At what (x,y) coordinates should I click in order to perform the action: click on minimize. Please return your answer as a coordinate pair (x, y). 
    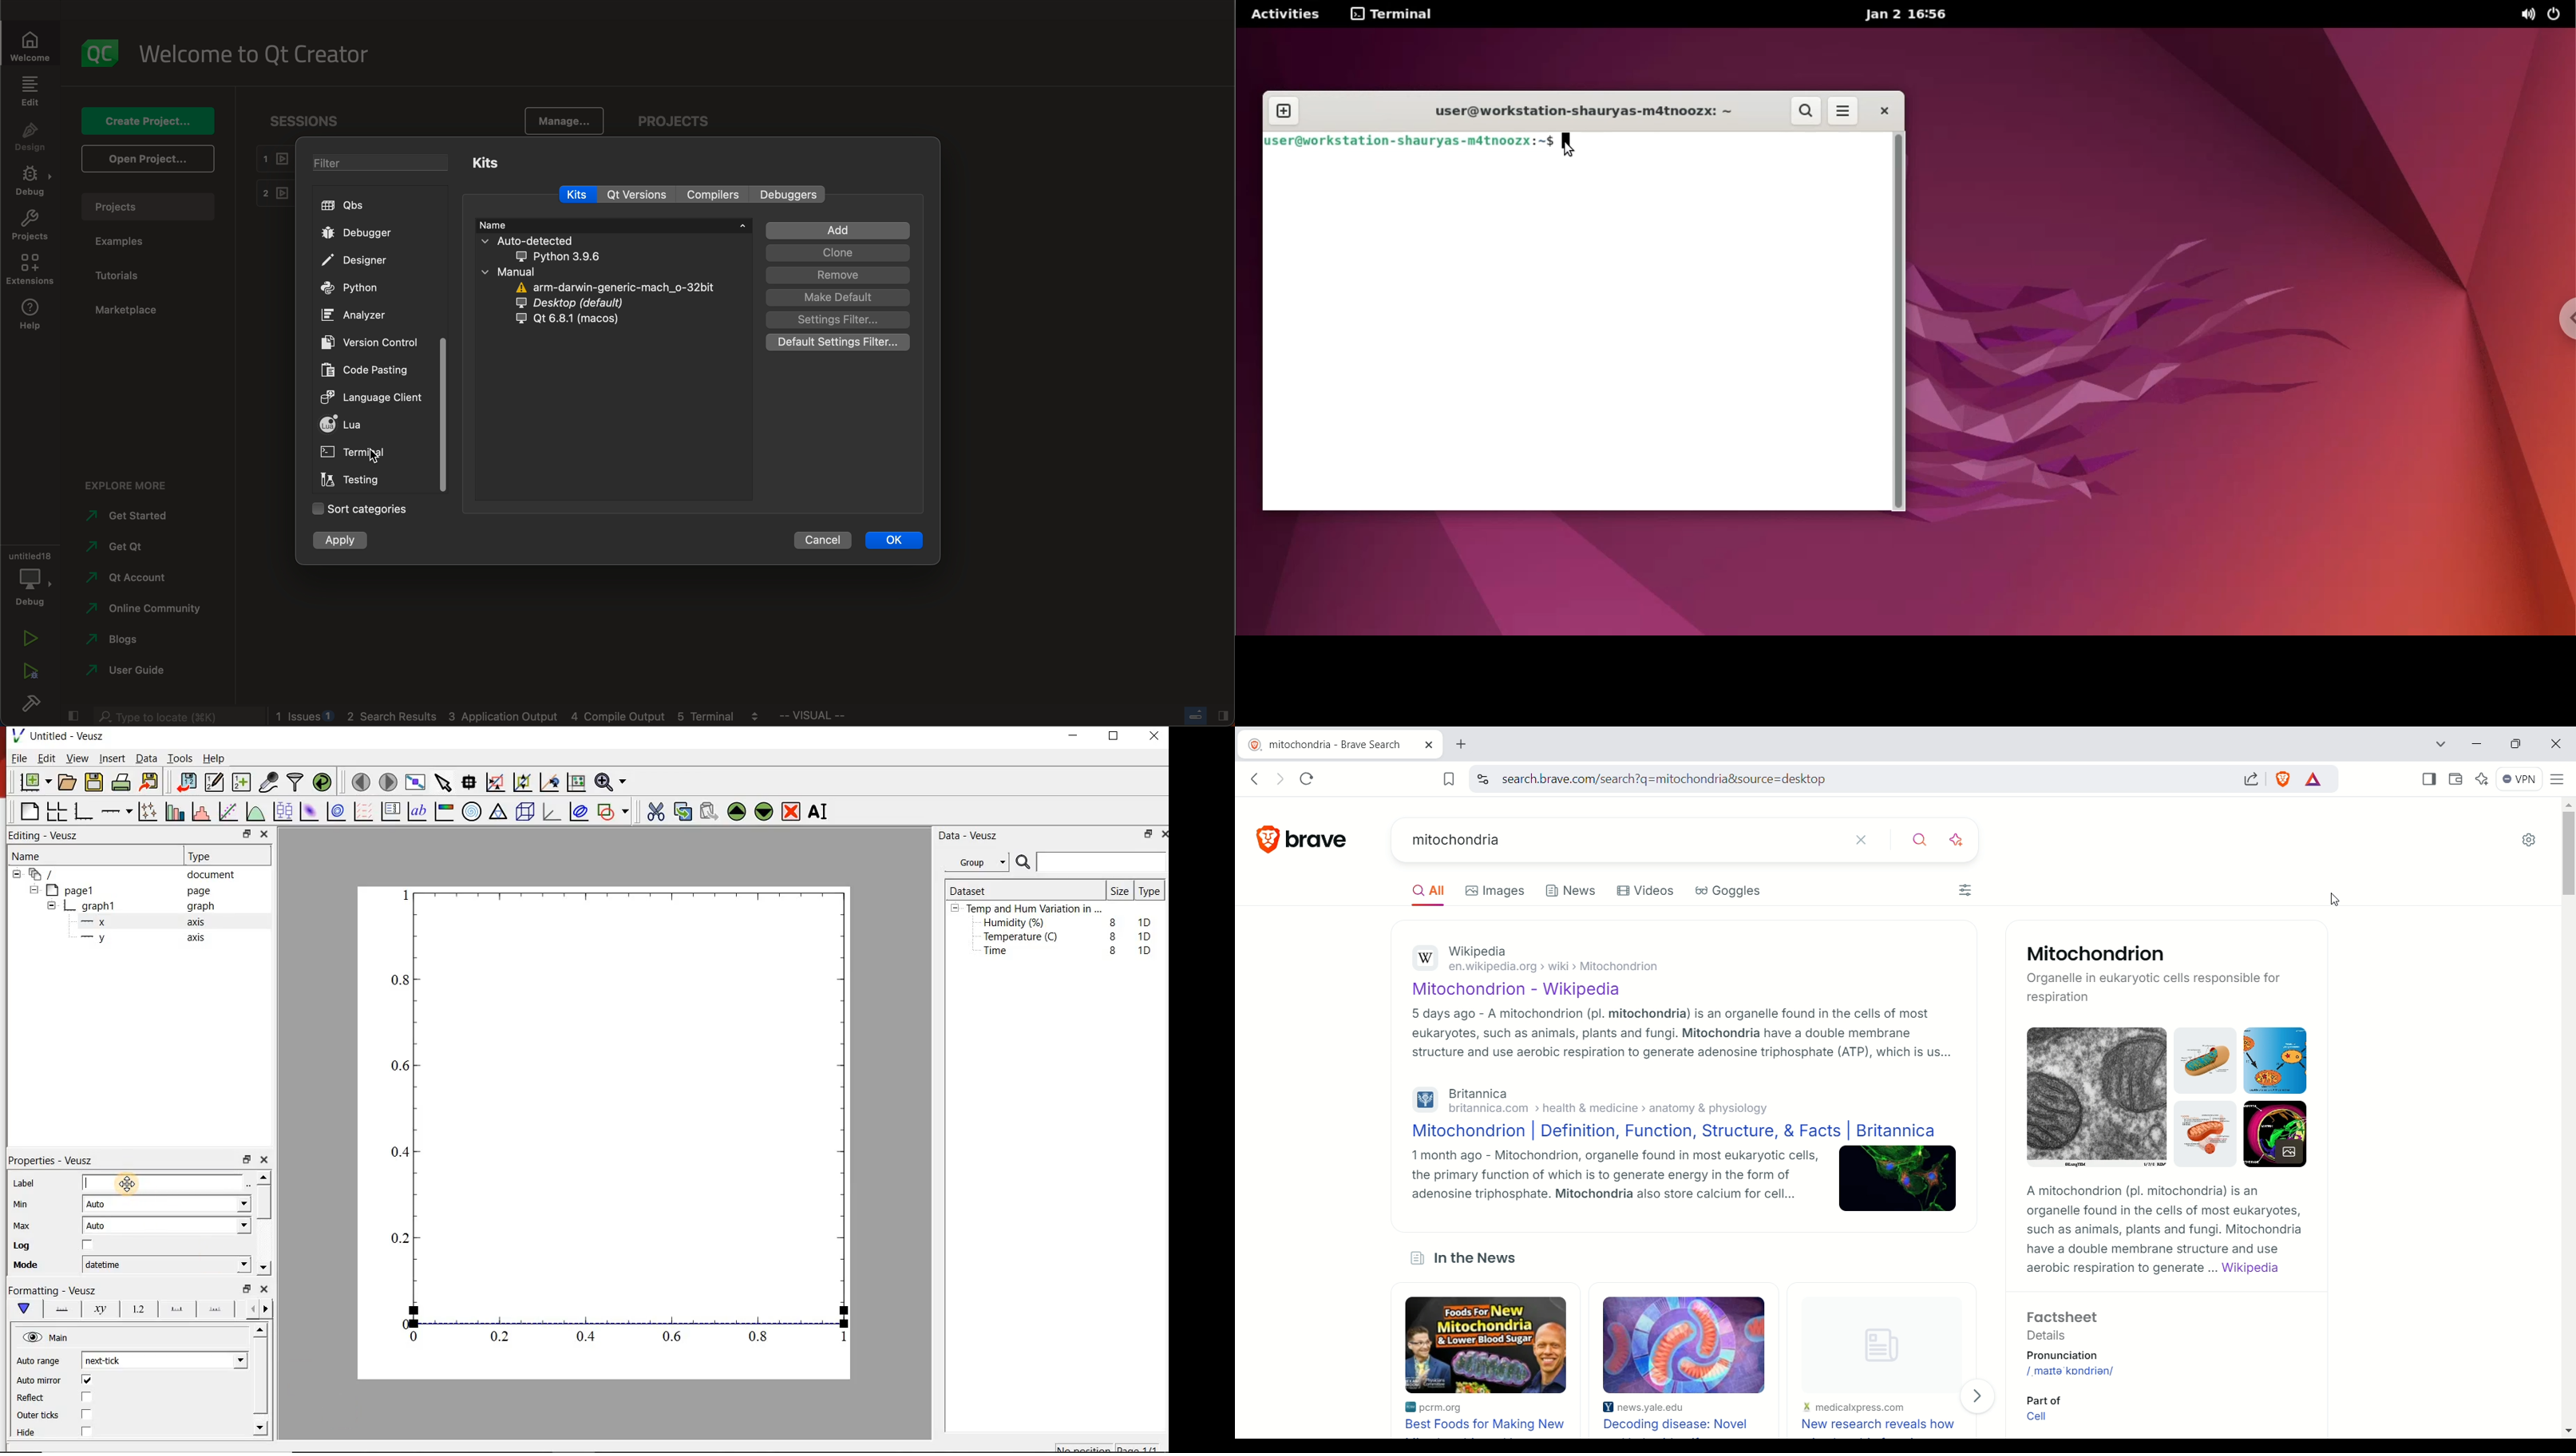
    Looking at the image, I should click on (1078, 736).